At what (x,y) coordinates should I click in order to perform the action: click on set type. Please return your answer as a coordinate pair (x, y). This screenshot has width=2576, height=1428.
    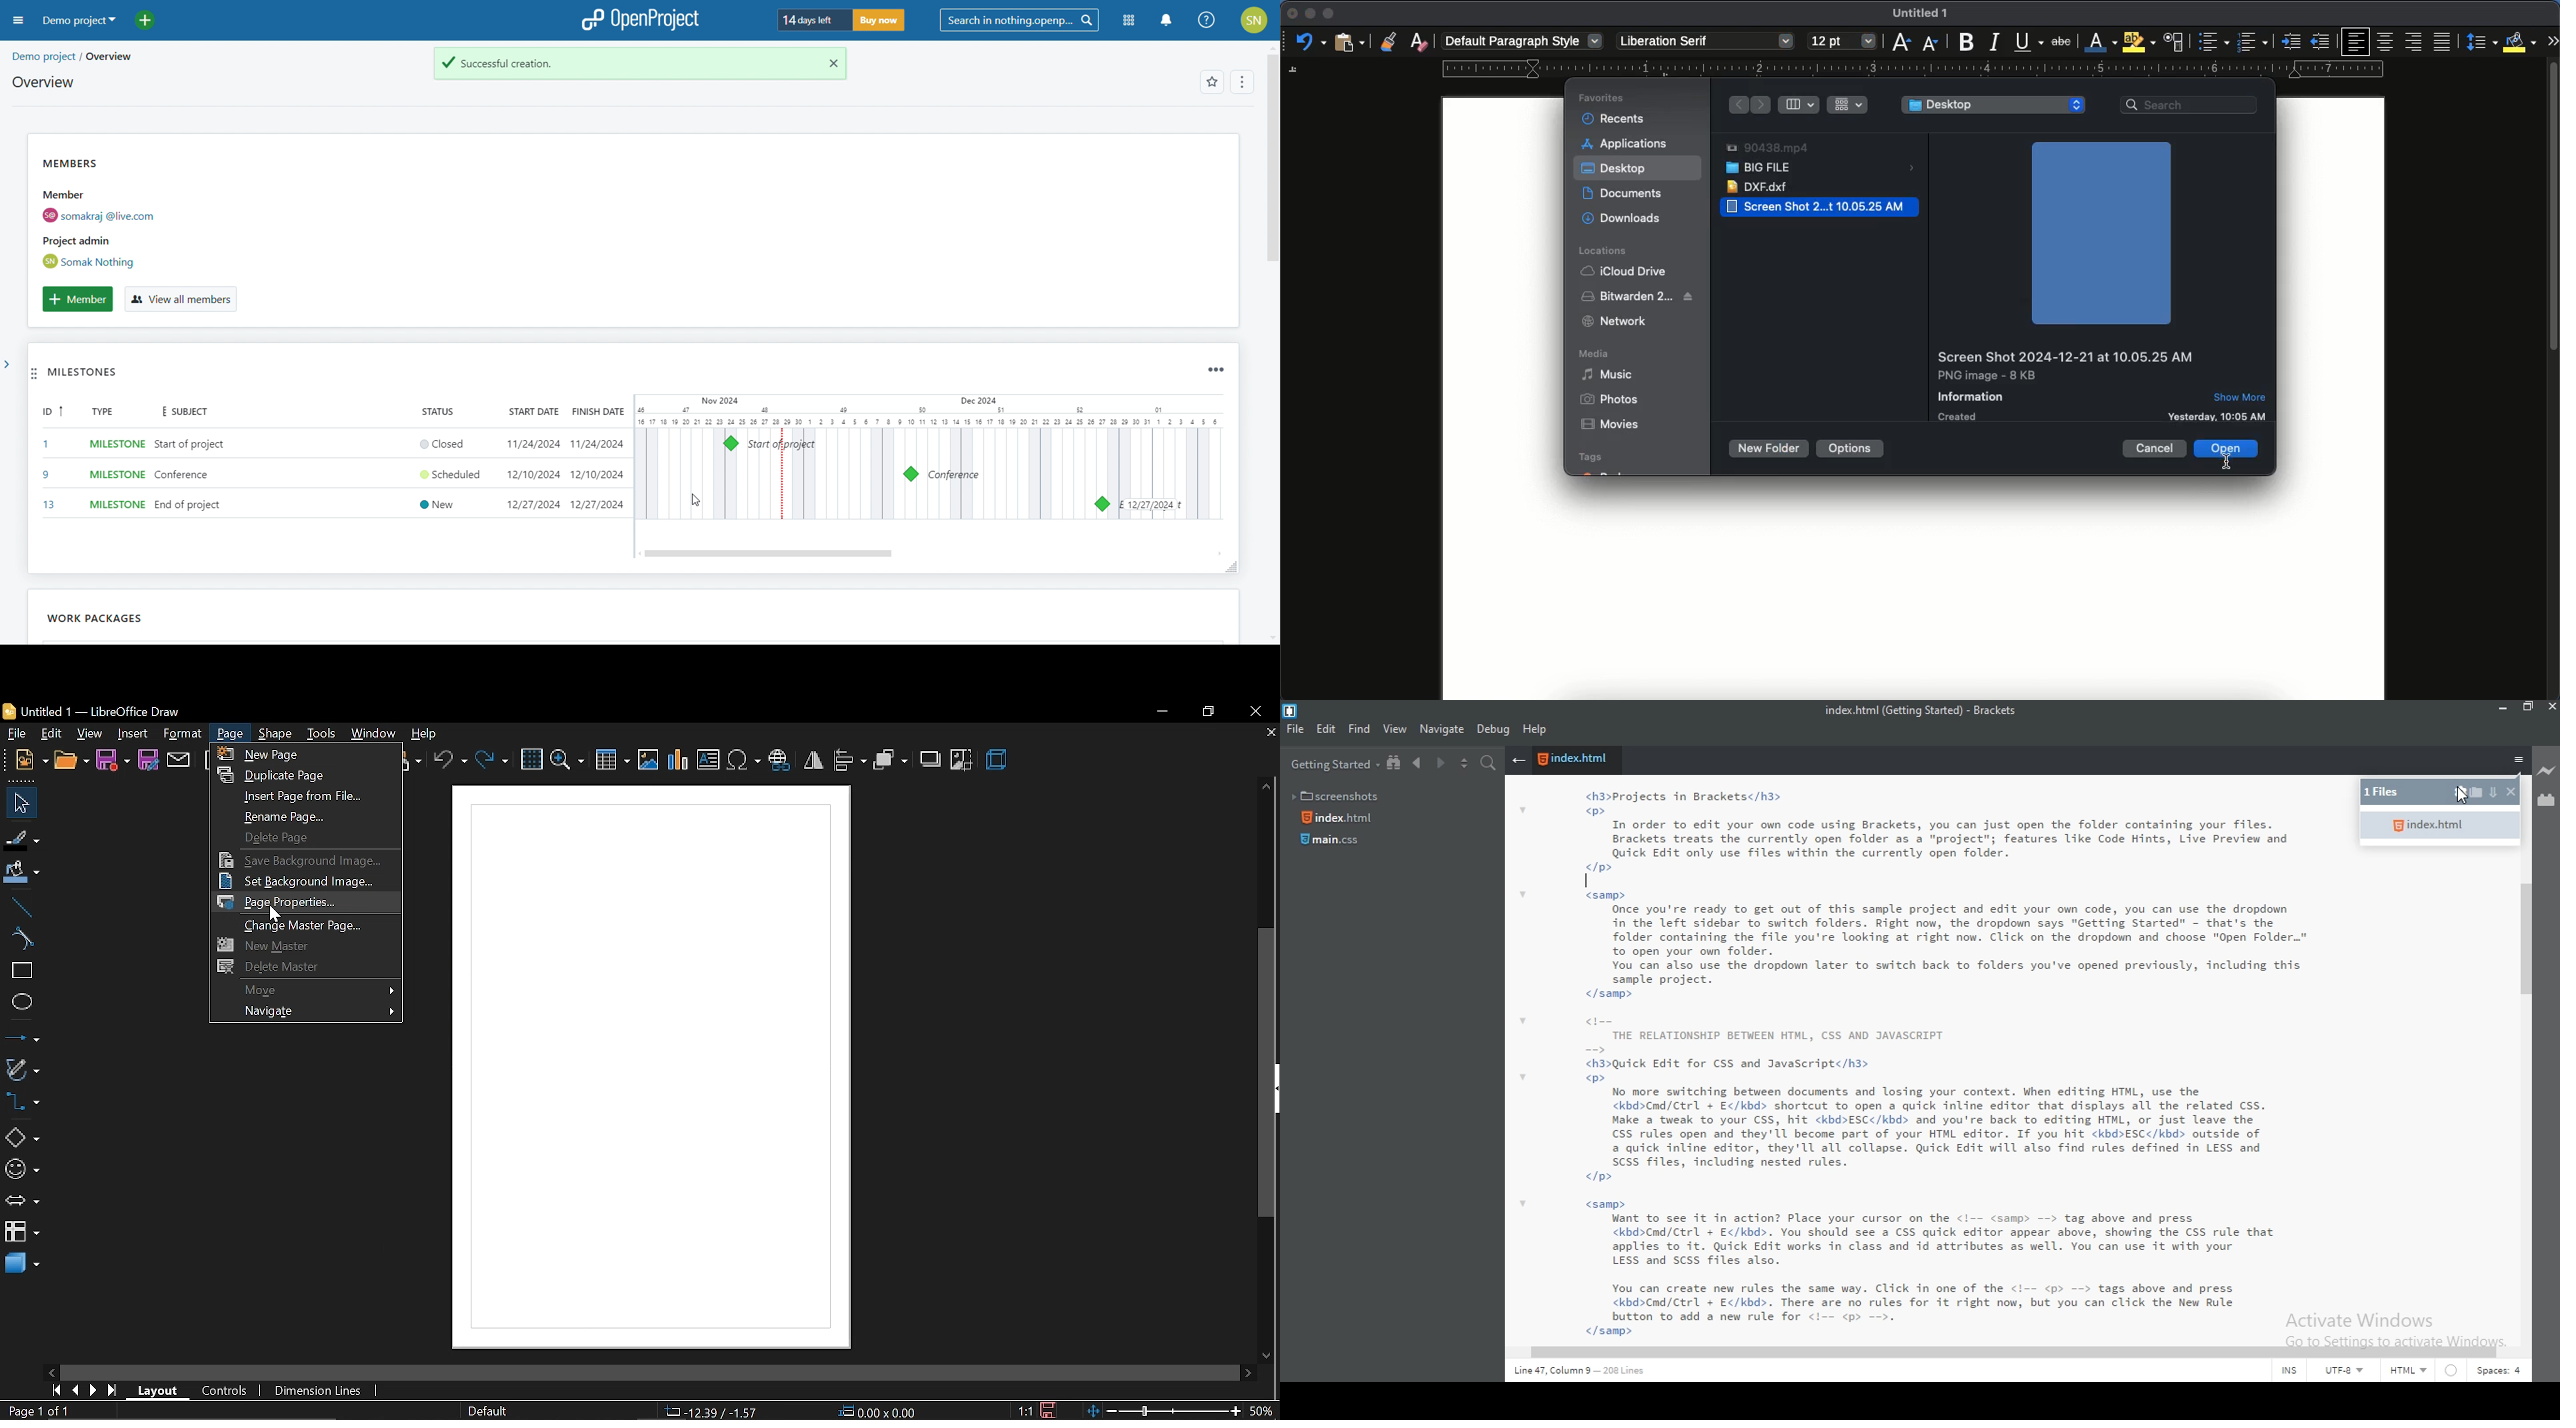
    Looking at the image, I should click on (111, 473).